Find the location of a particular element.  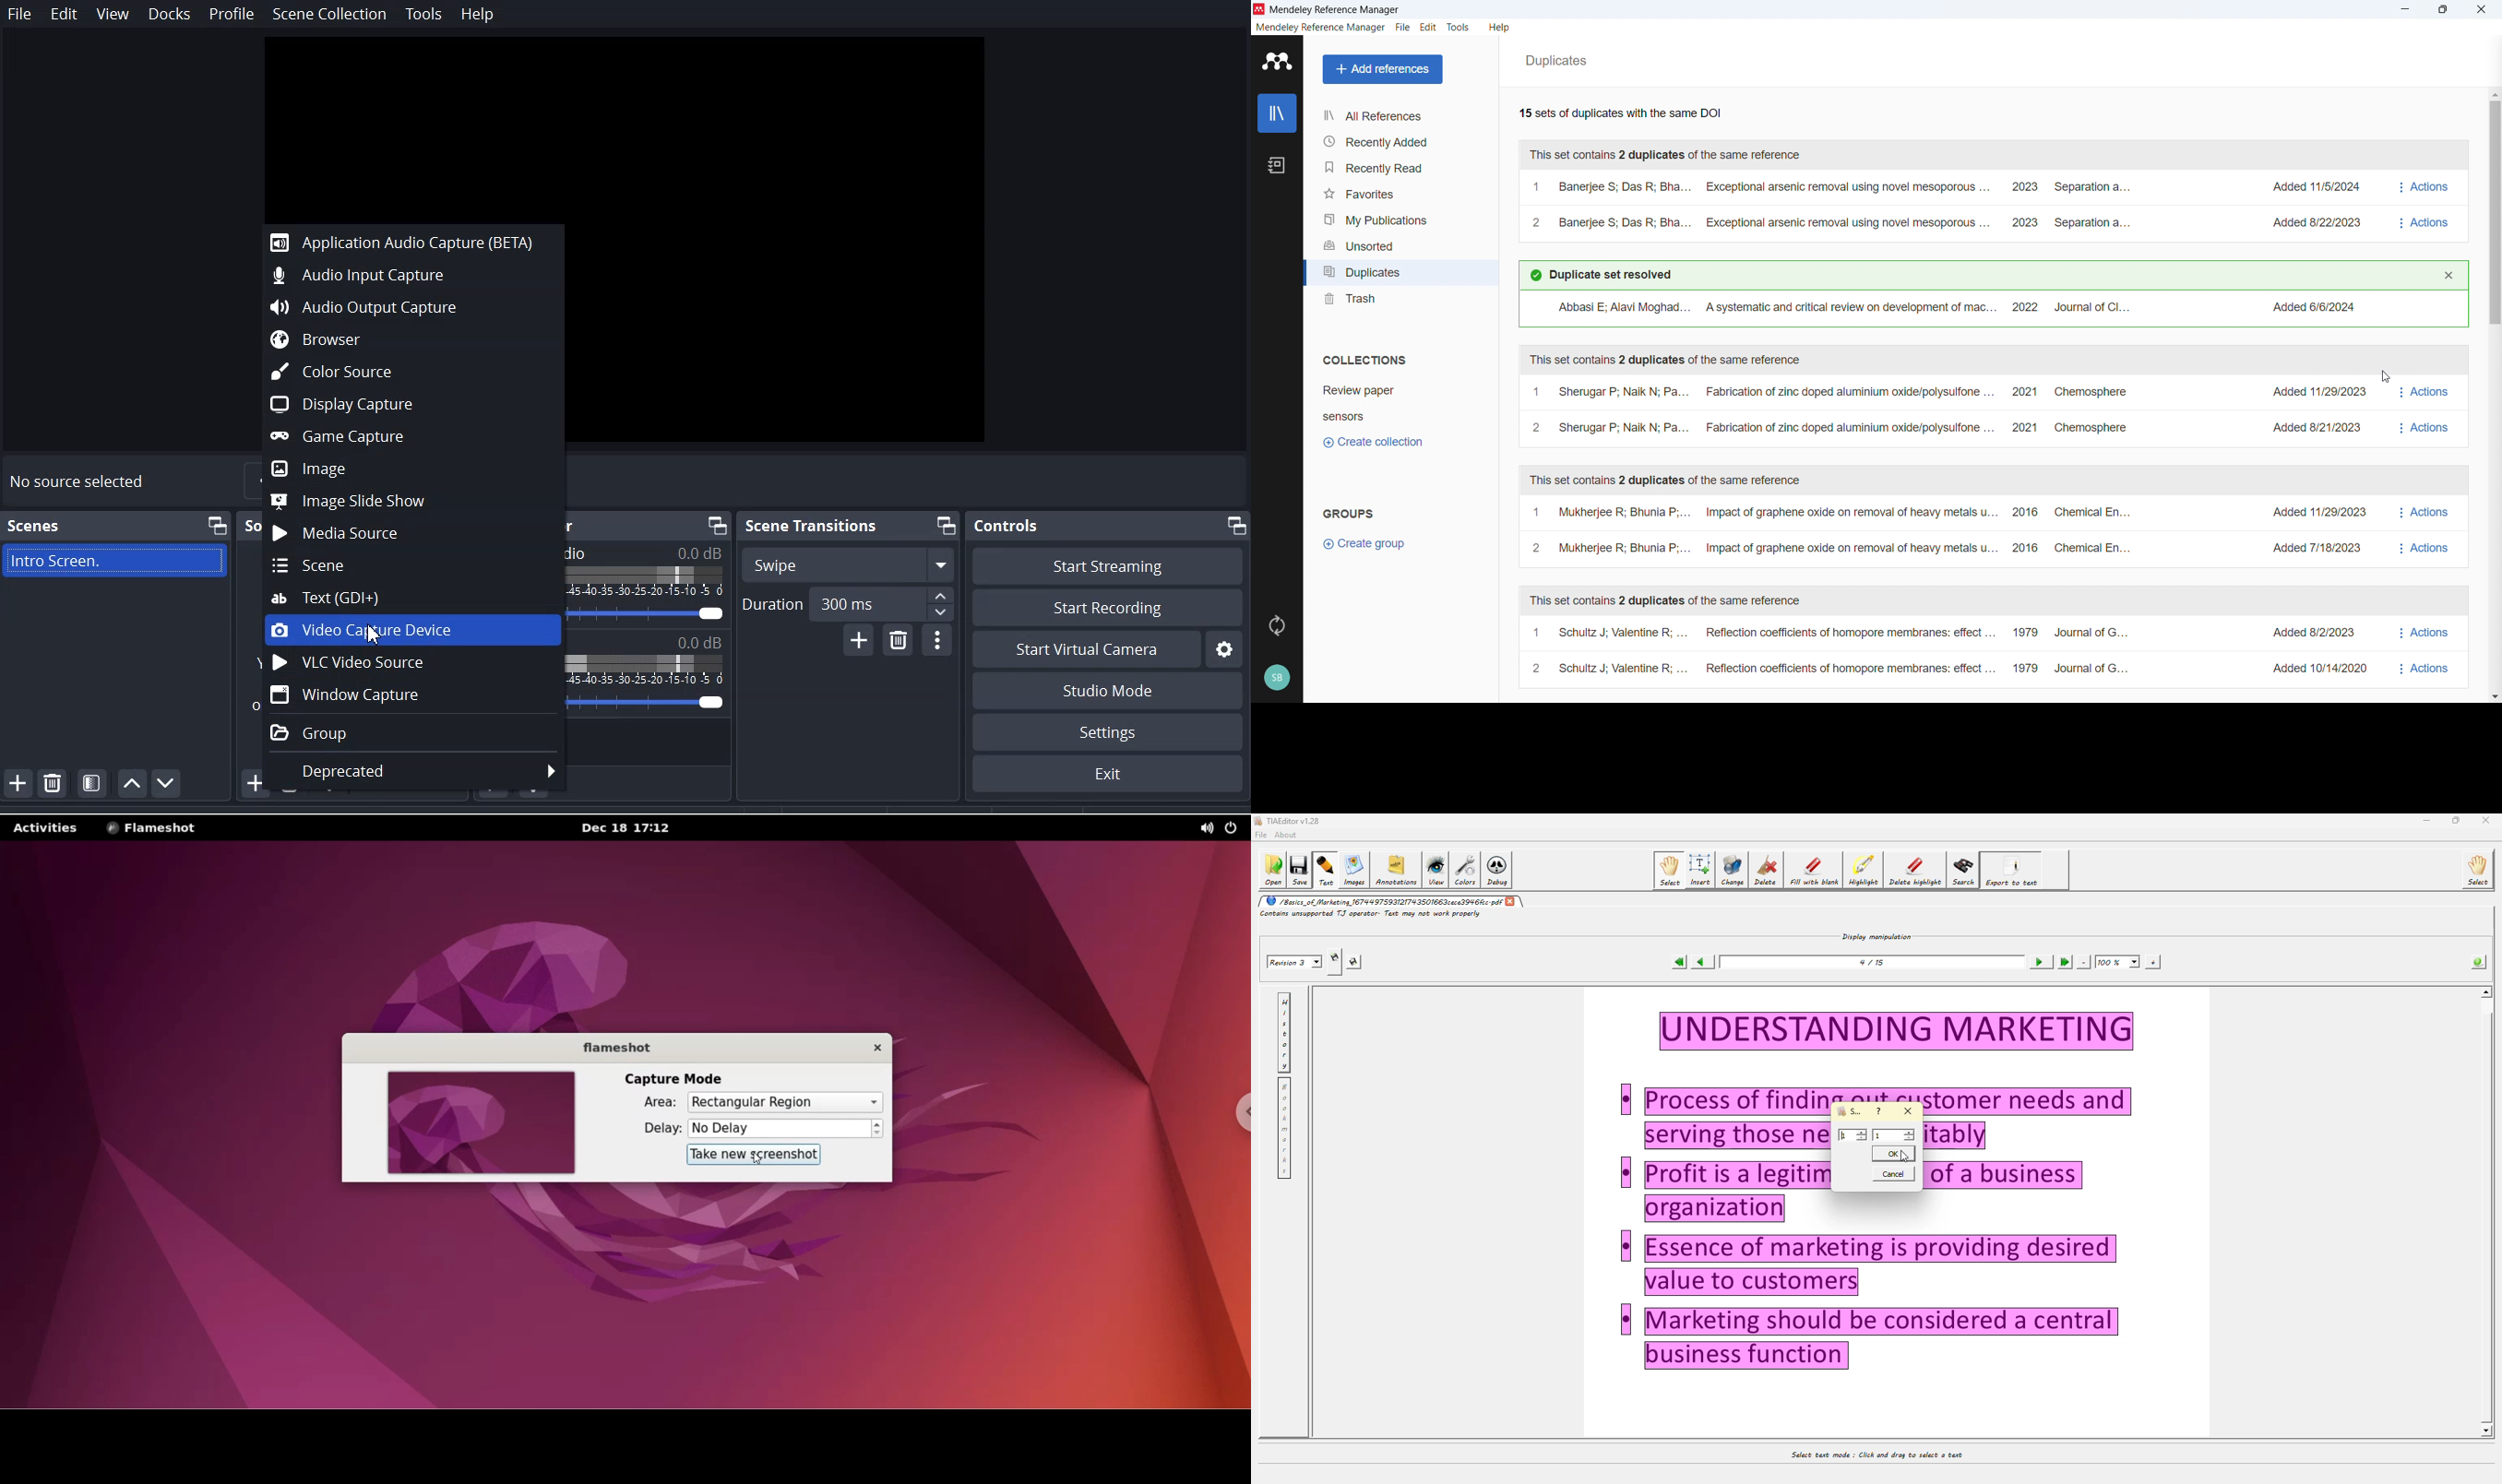

VLC Video Source is located at coordinates (402, 664).